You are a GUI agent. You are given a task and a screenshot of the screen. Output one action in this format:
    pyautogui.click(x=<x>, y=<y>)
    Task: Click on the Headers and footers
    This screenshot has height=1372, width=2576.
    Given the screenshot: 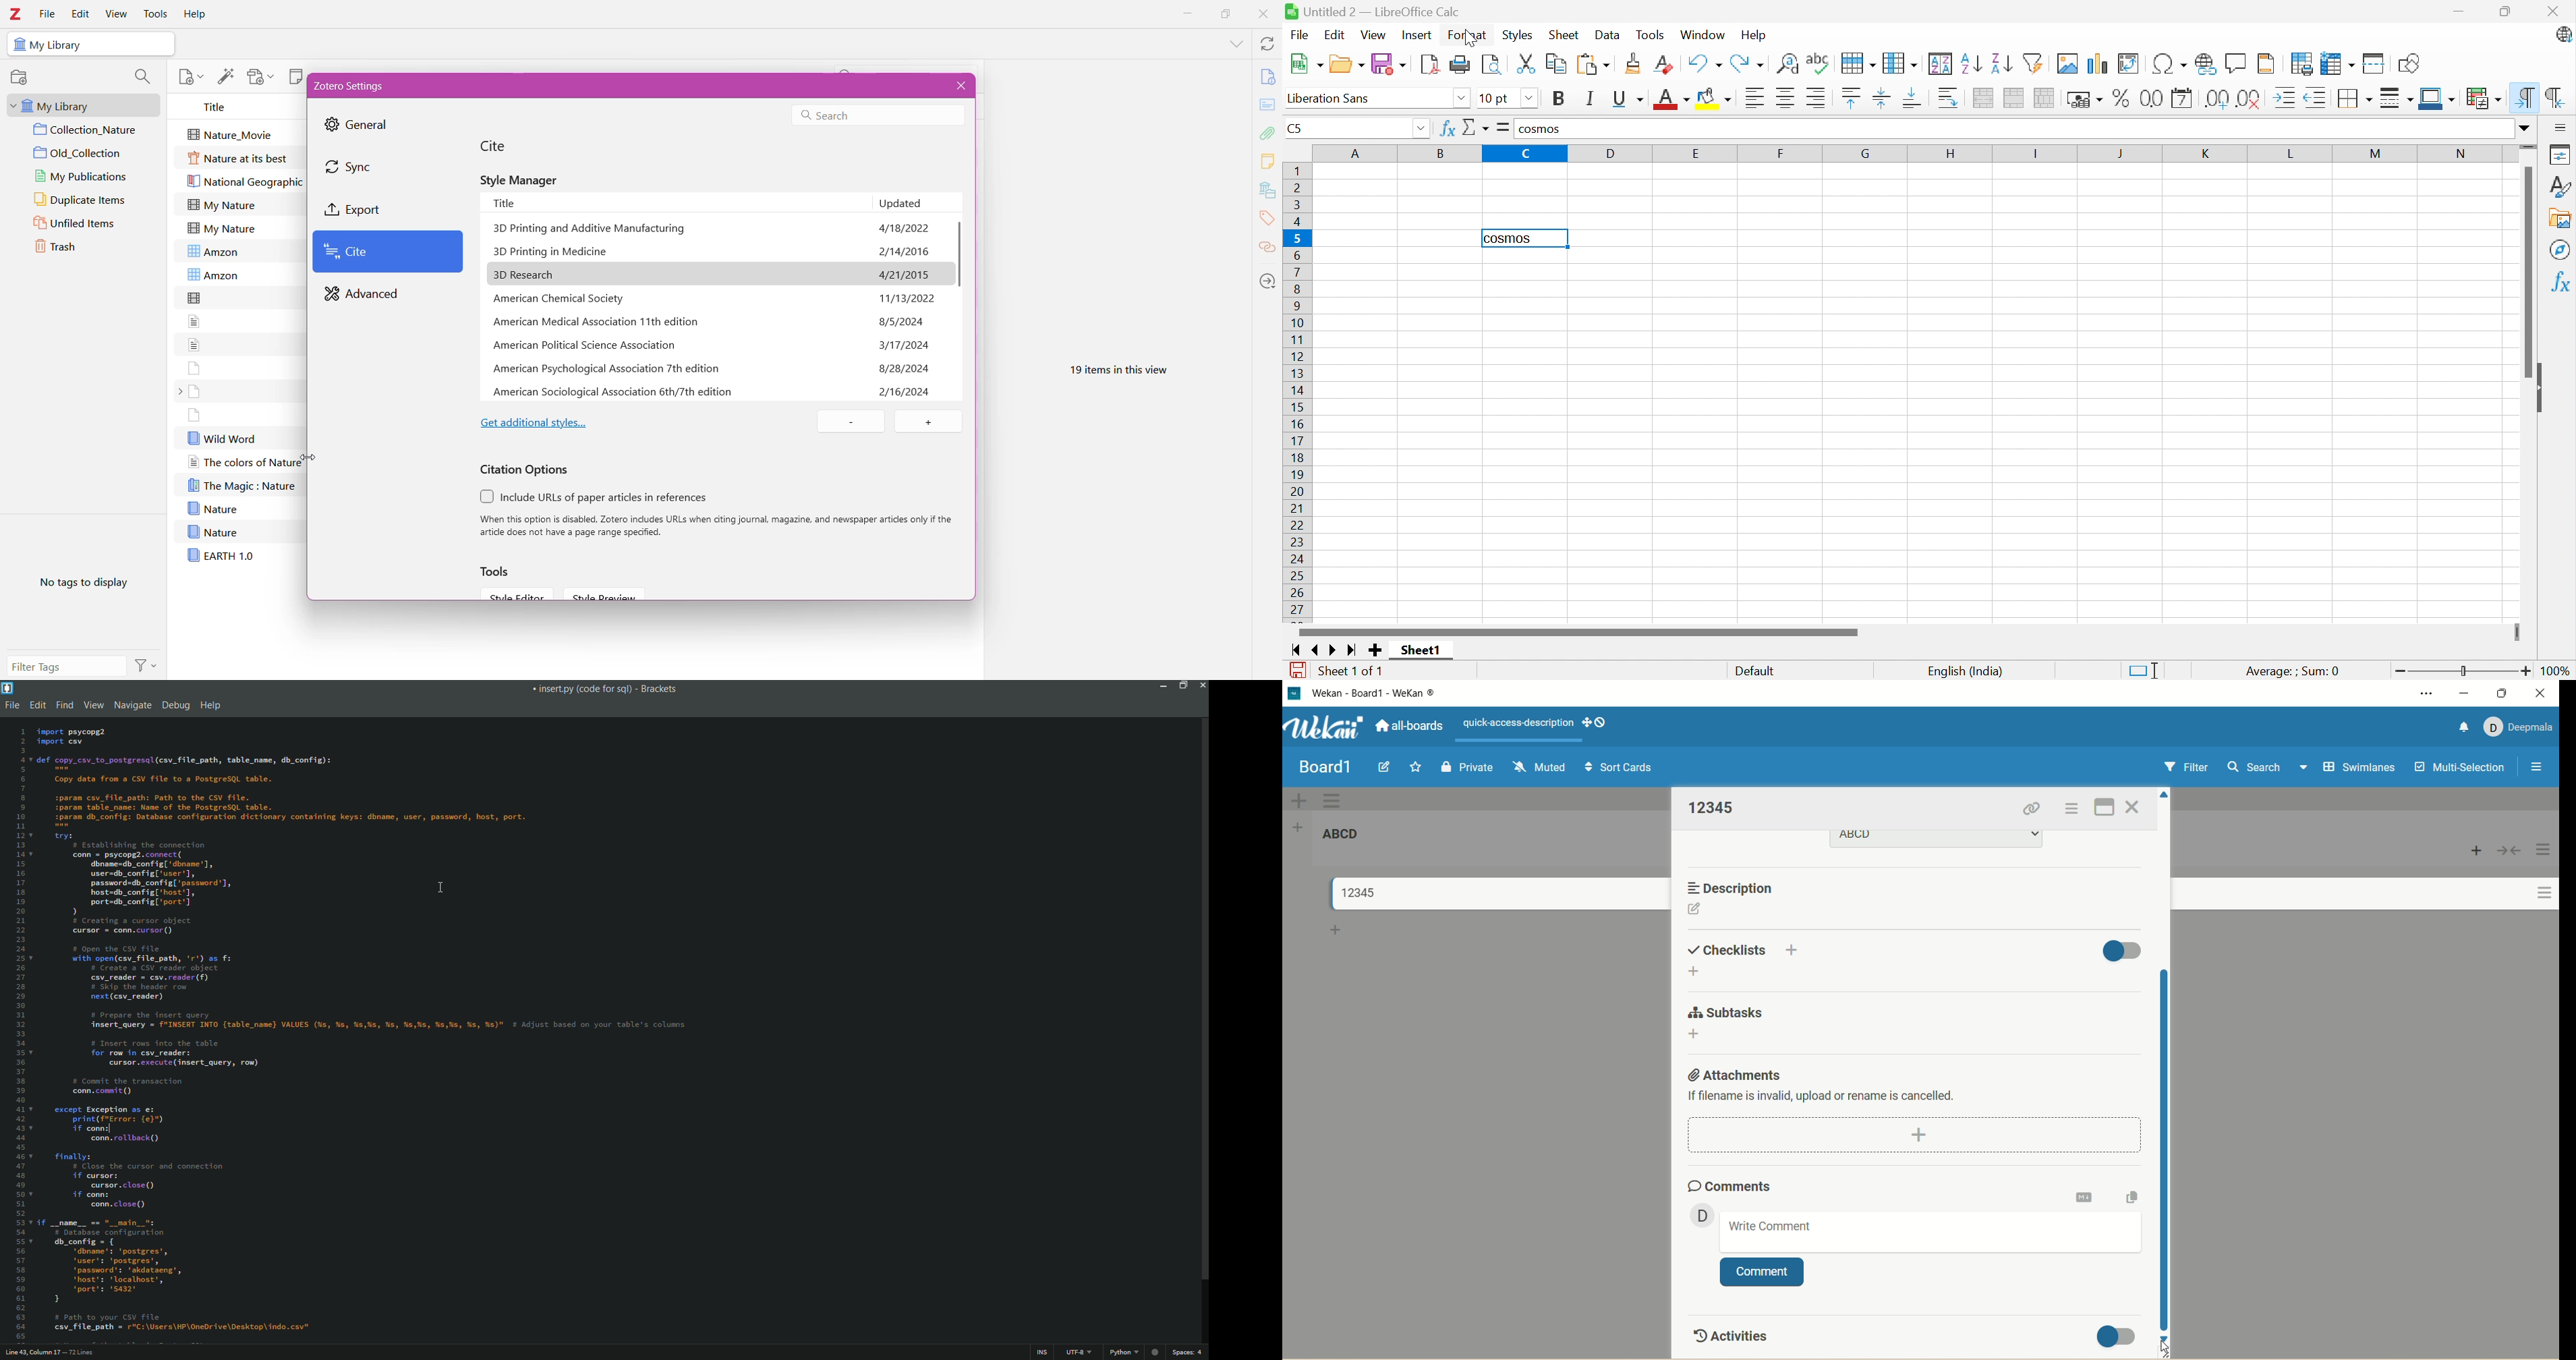 What is the action you would take?
    pyautogui.click(x=2267, y=63)
    